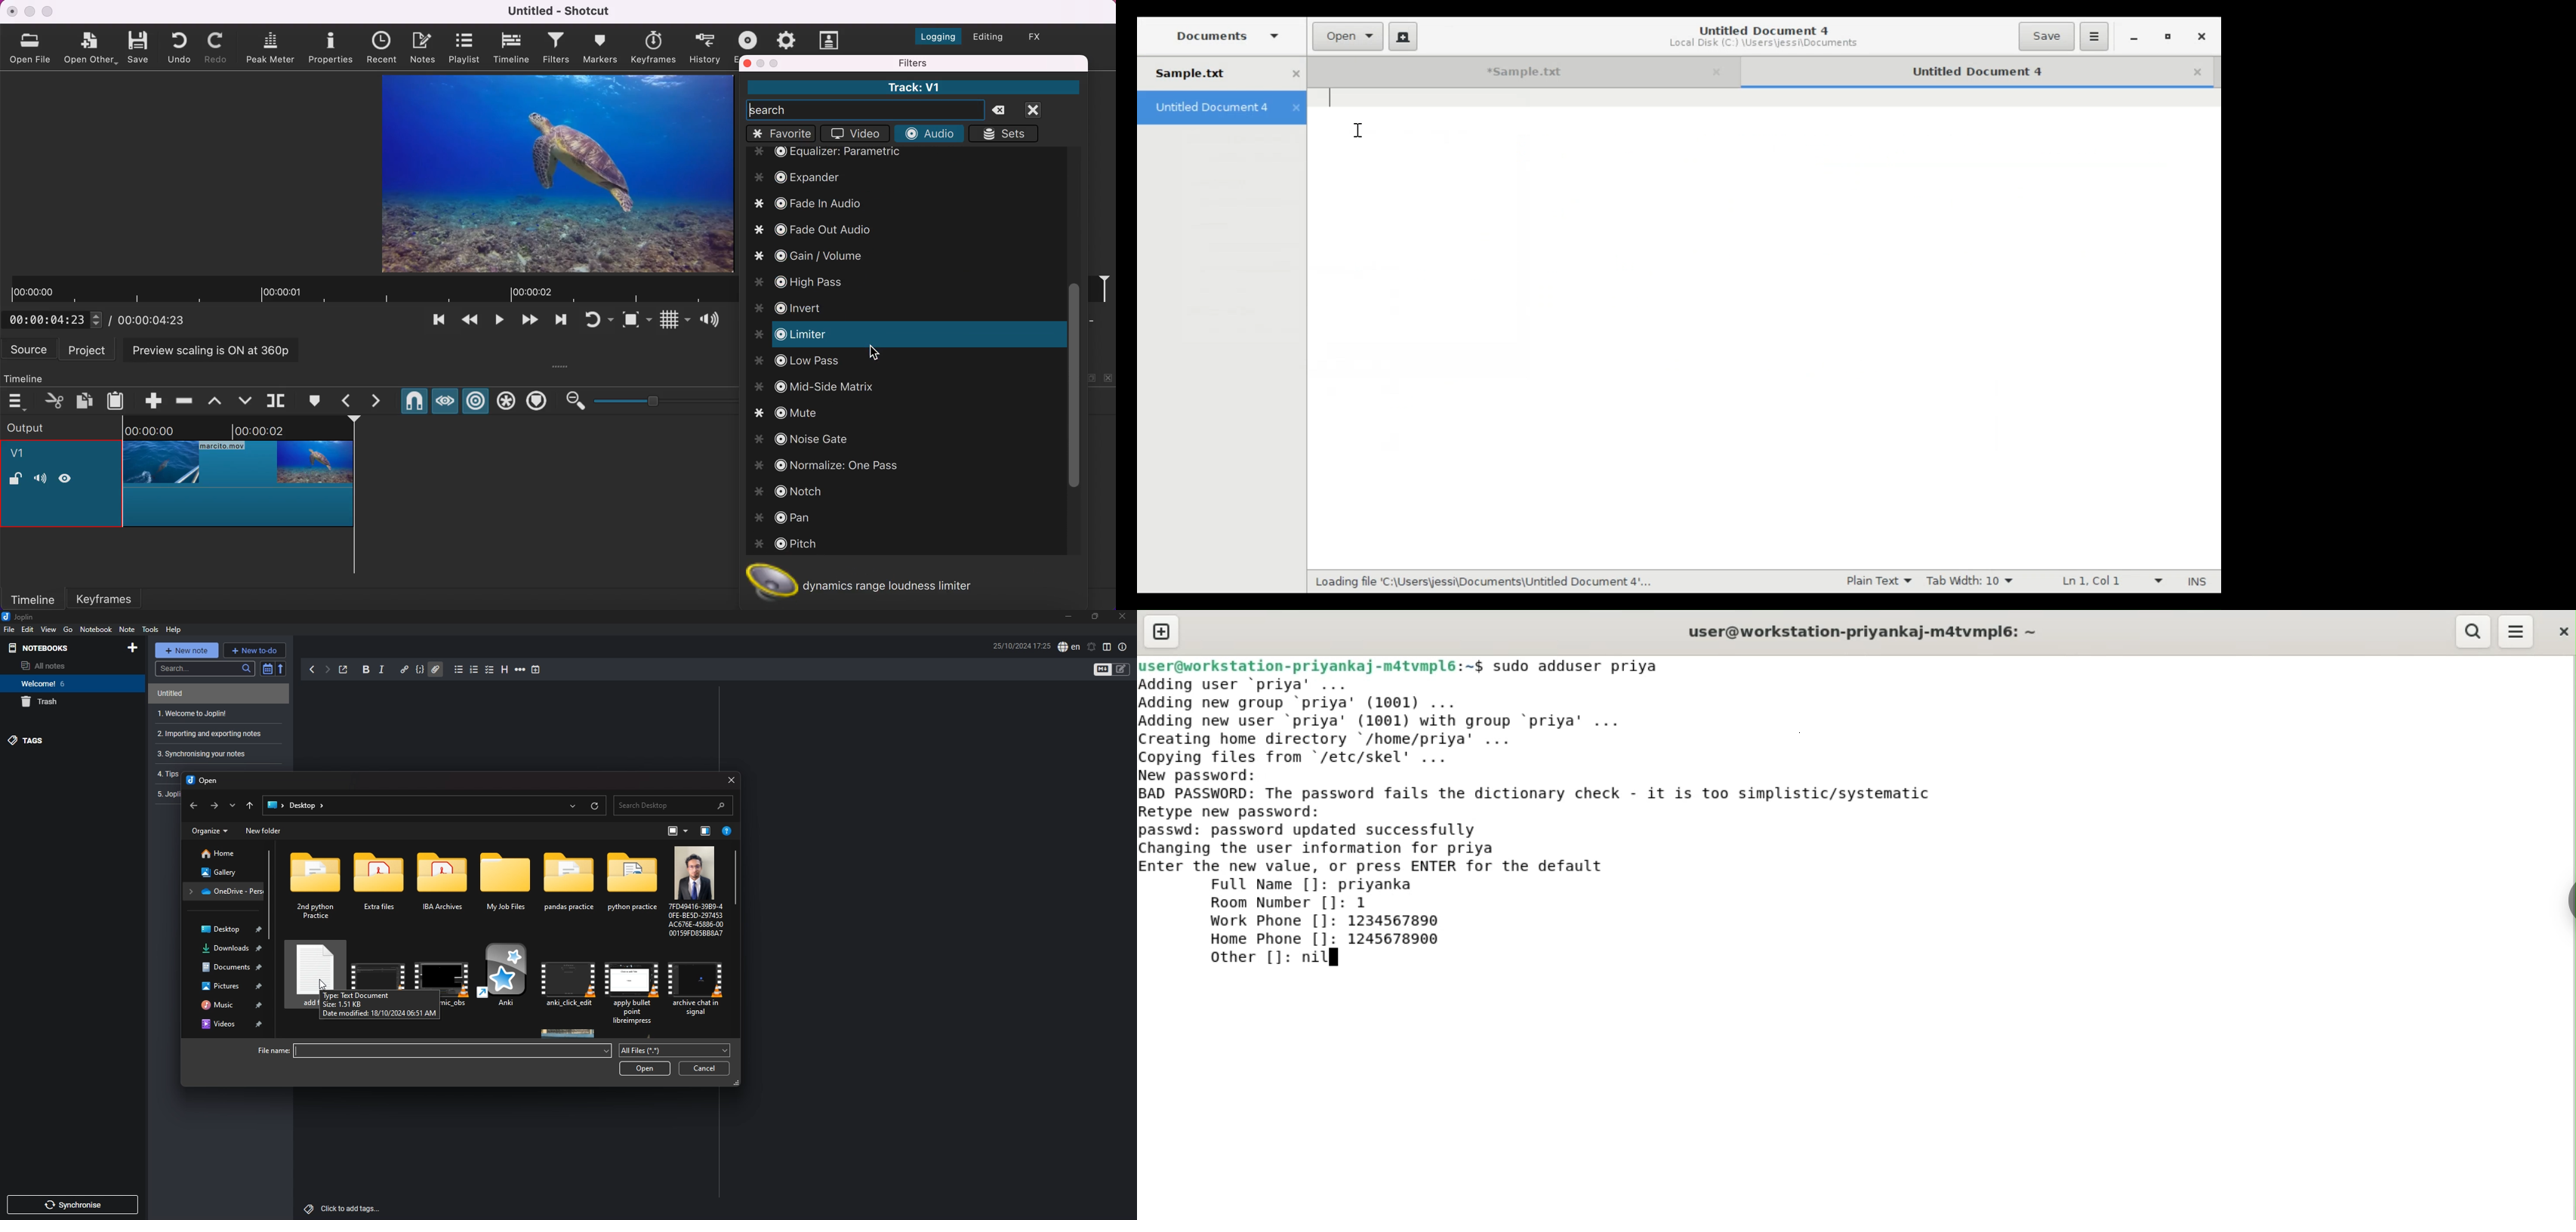 The image size is (2576, 1232). I want to click on numbered list, so click(474, 669).